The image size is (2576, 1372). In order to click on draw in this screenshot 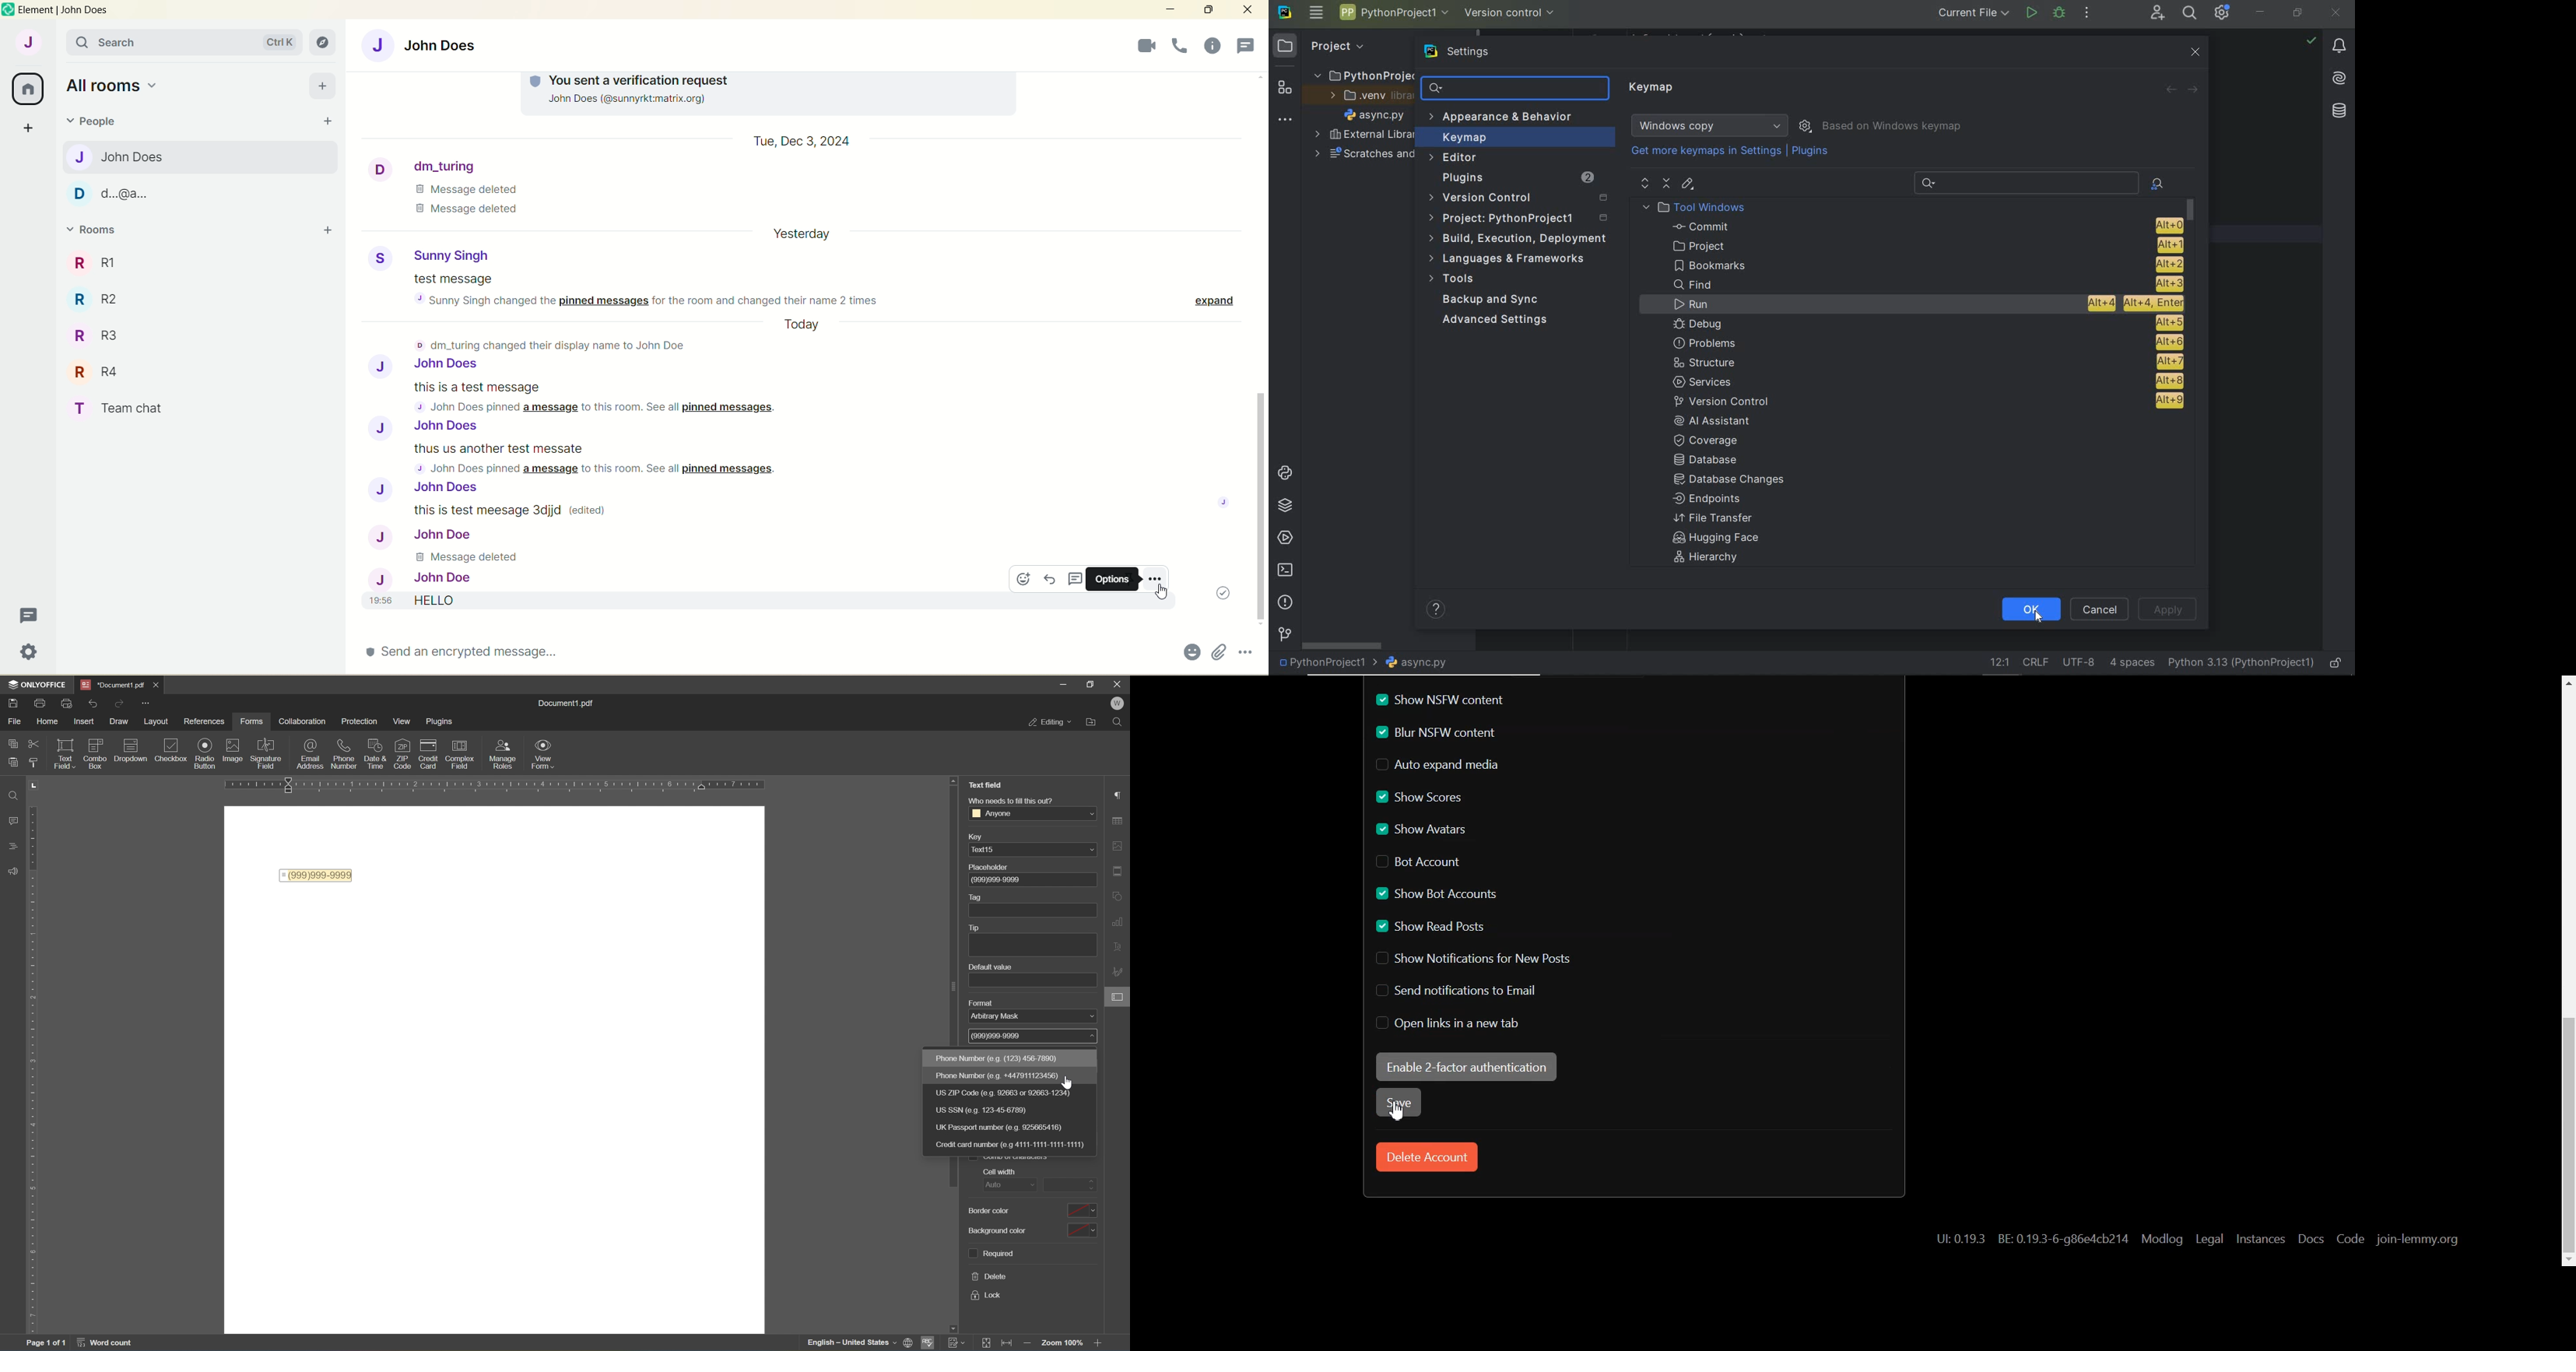, I will do `click(116, 721)`.